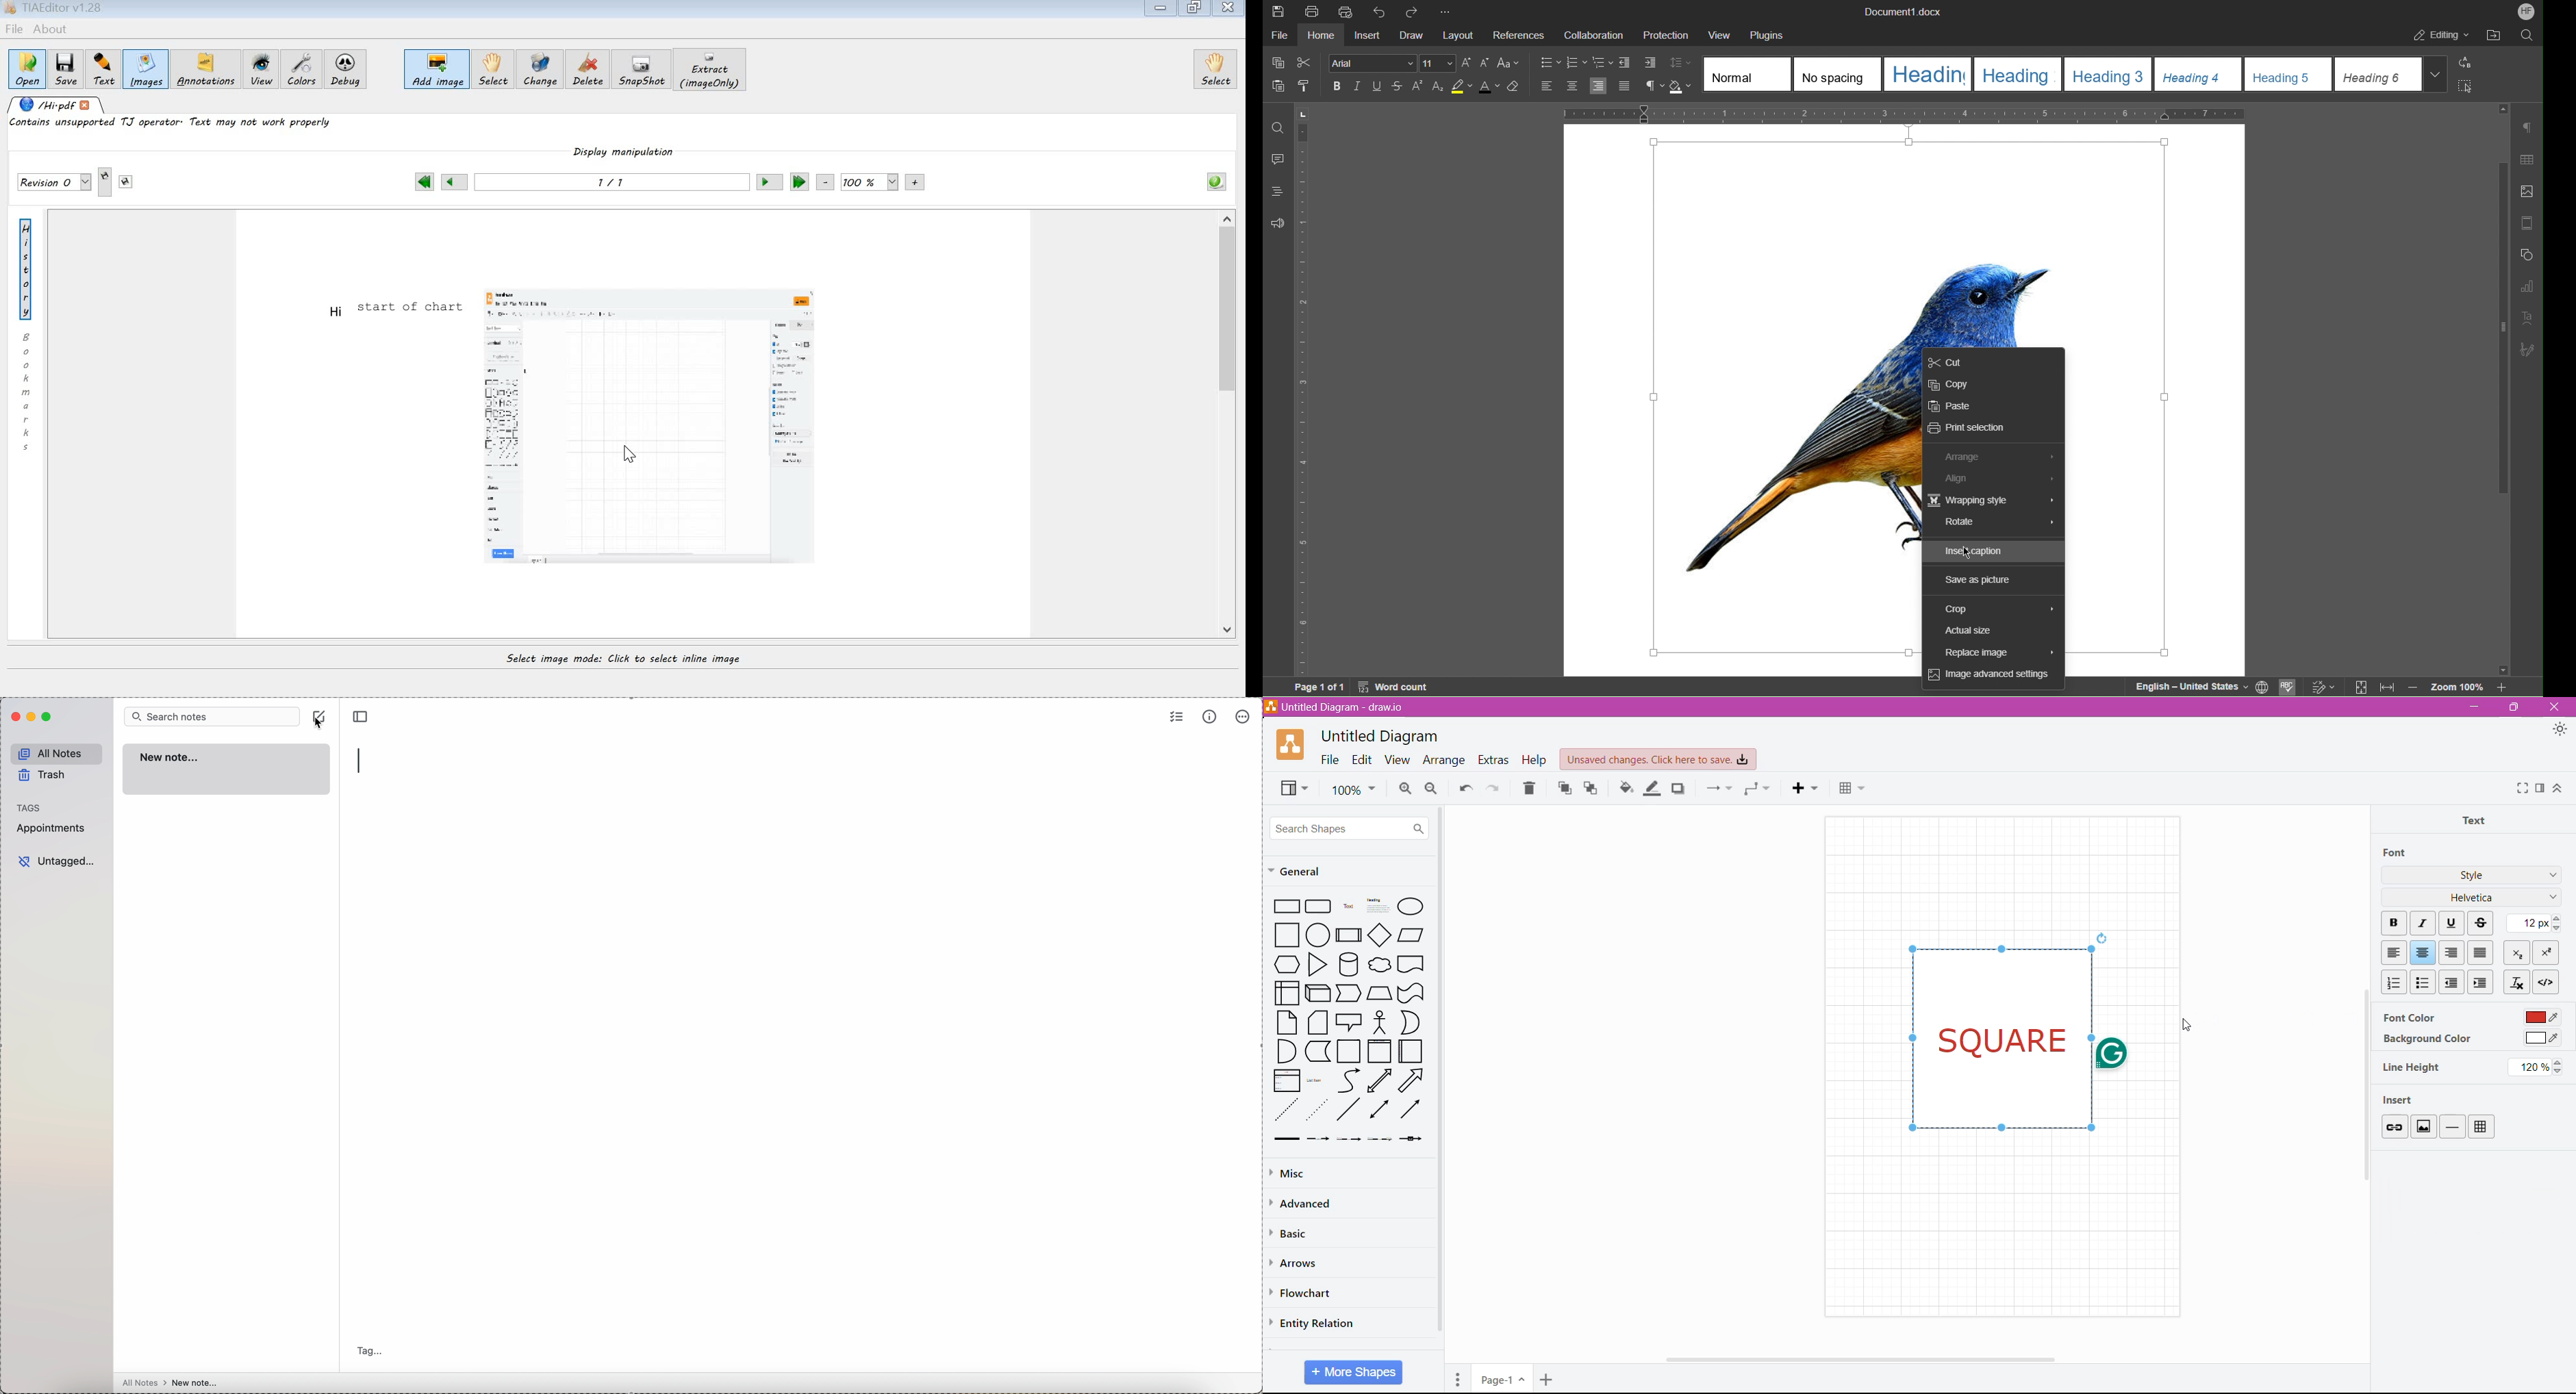 The image size is (2576, 1400). What do you see at coordinates (644, 69) in the screenshot?
I see `snapshot` at bounding box center [644, 69].